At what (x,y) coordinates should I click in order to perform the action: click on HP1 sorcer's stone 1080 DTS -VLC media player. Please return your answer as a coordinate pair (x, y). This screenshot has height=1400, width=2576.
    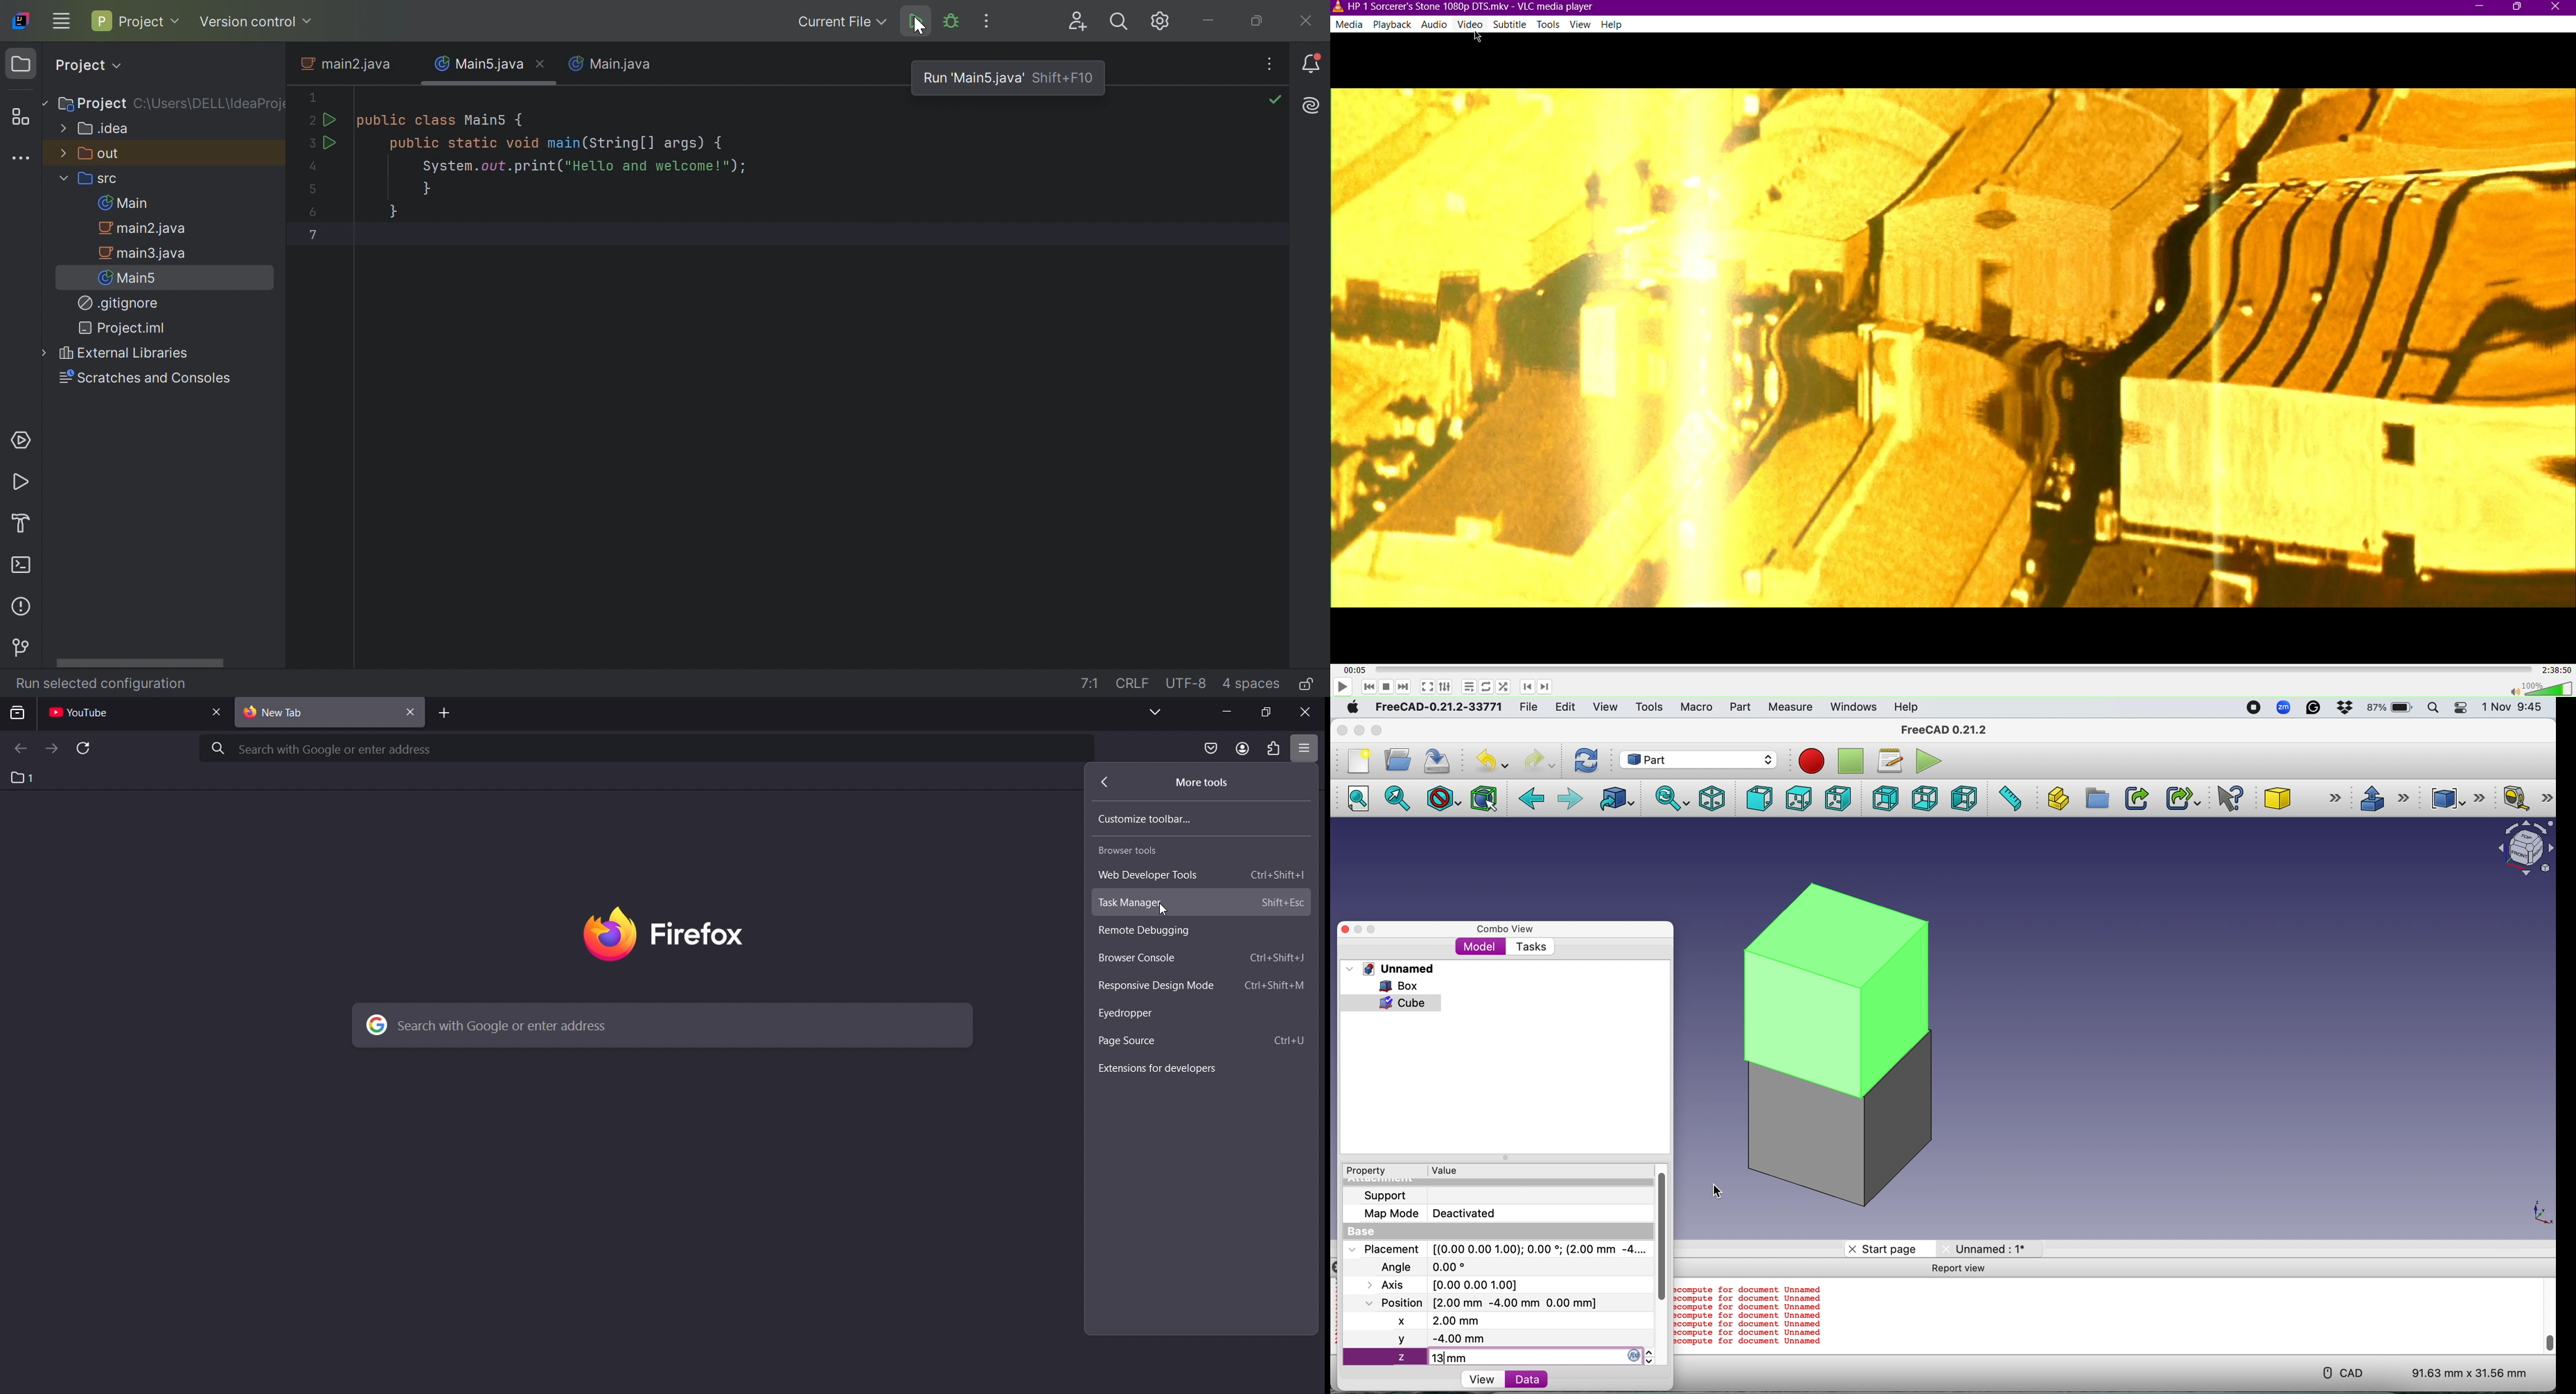
    Looking at the image, I should click on (1462, 7).